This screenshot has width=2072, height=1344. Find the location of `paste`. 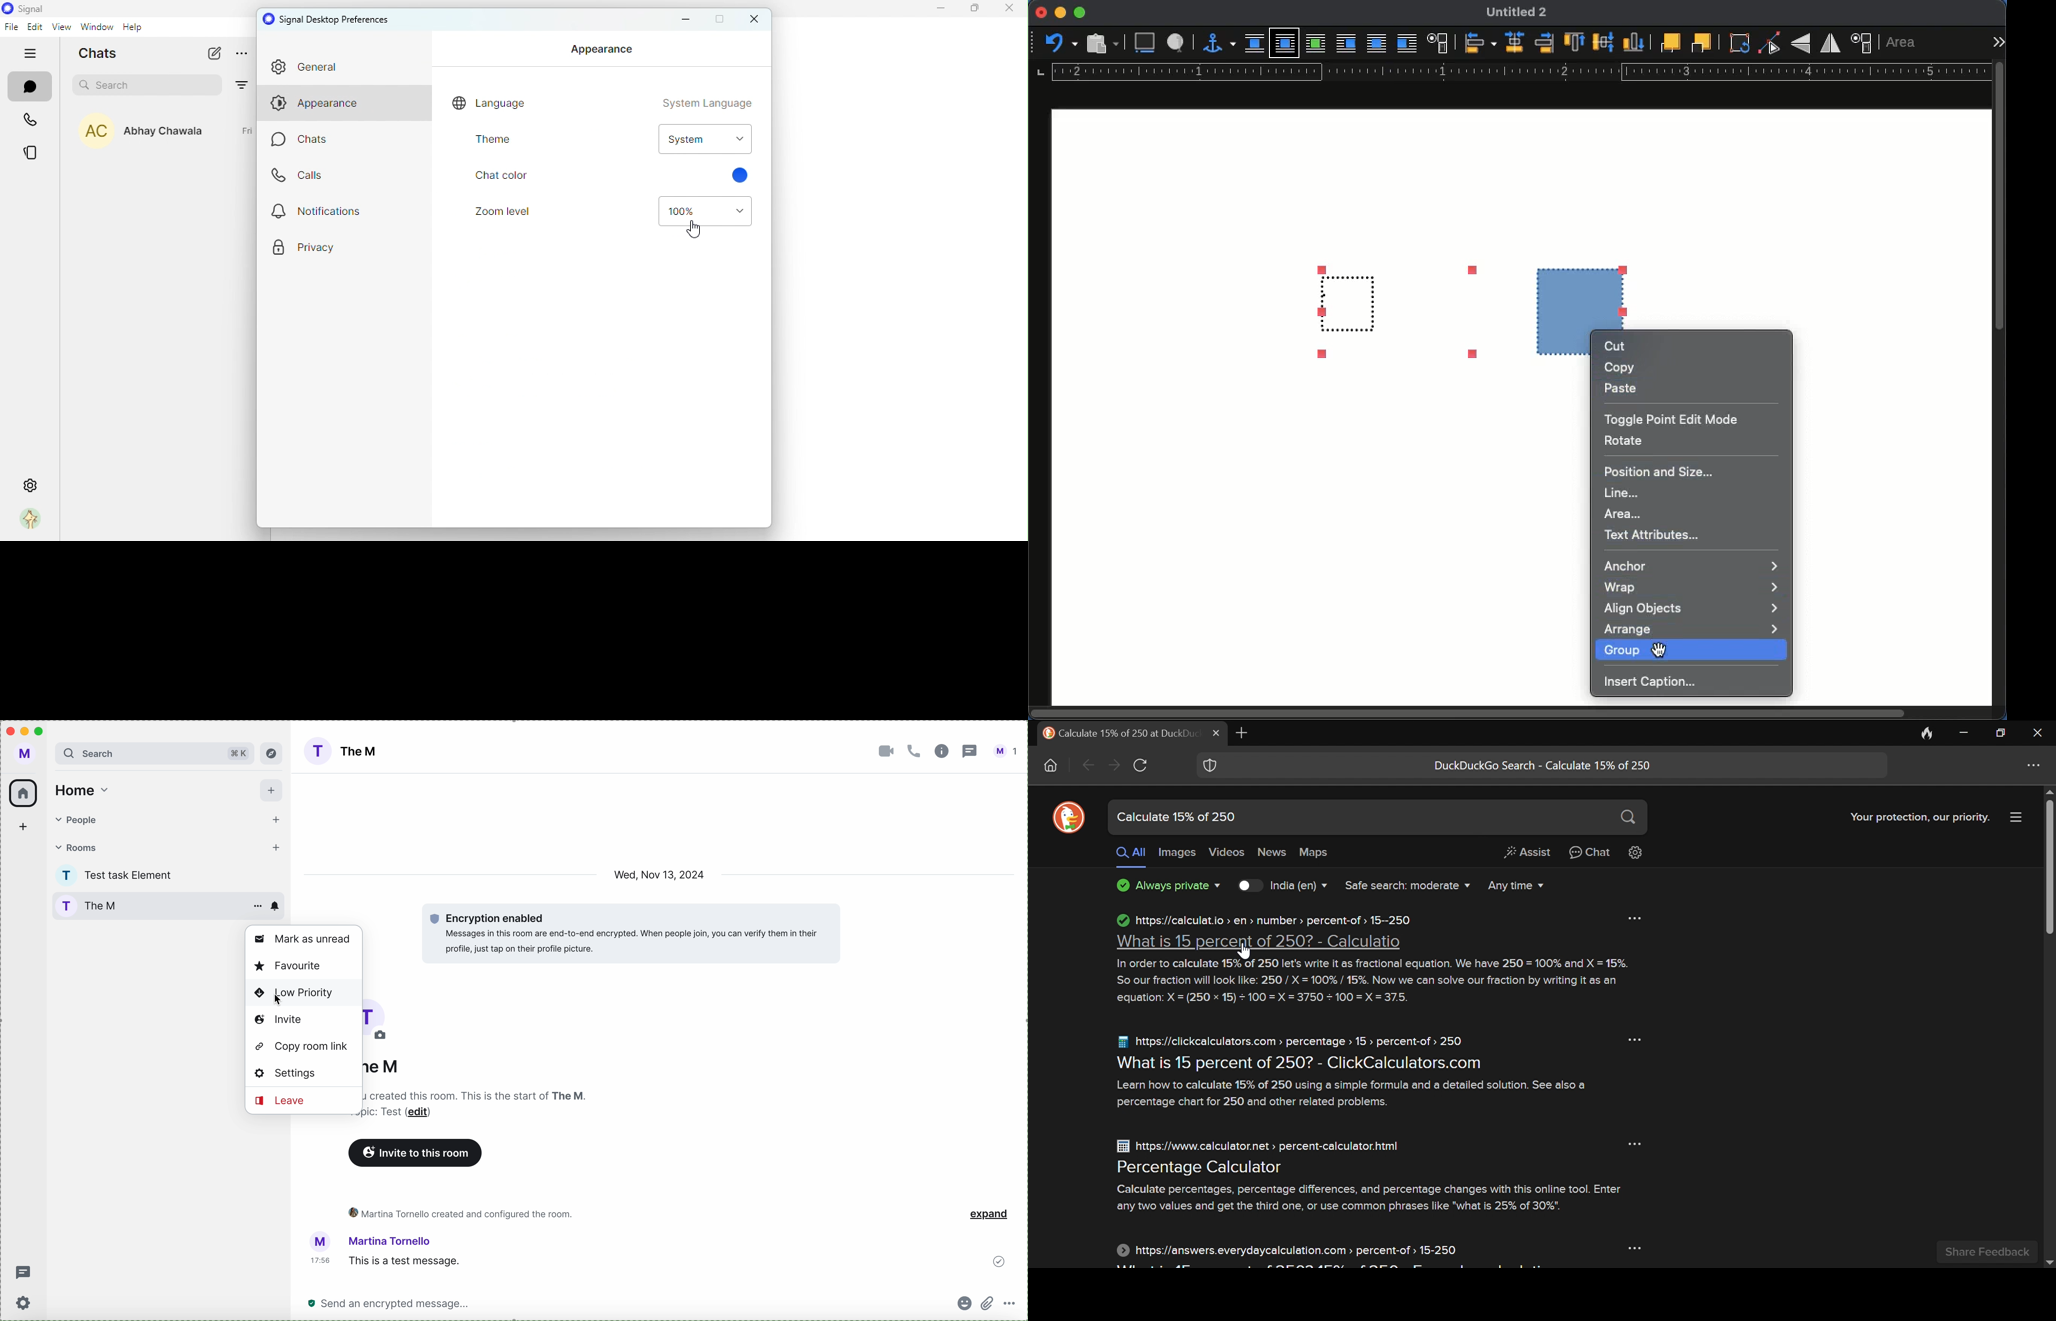

paste is located at coordinates (1103, 43).